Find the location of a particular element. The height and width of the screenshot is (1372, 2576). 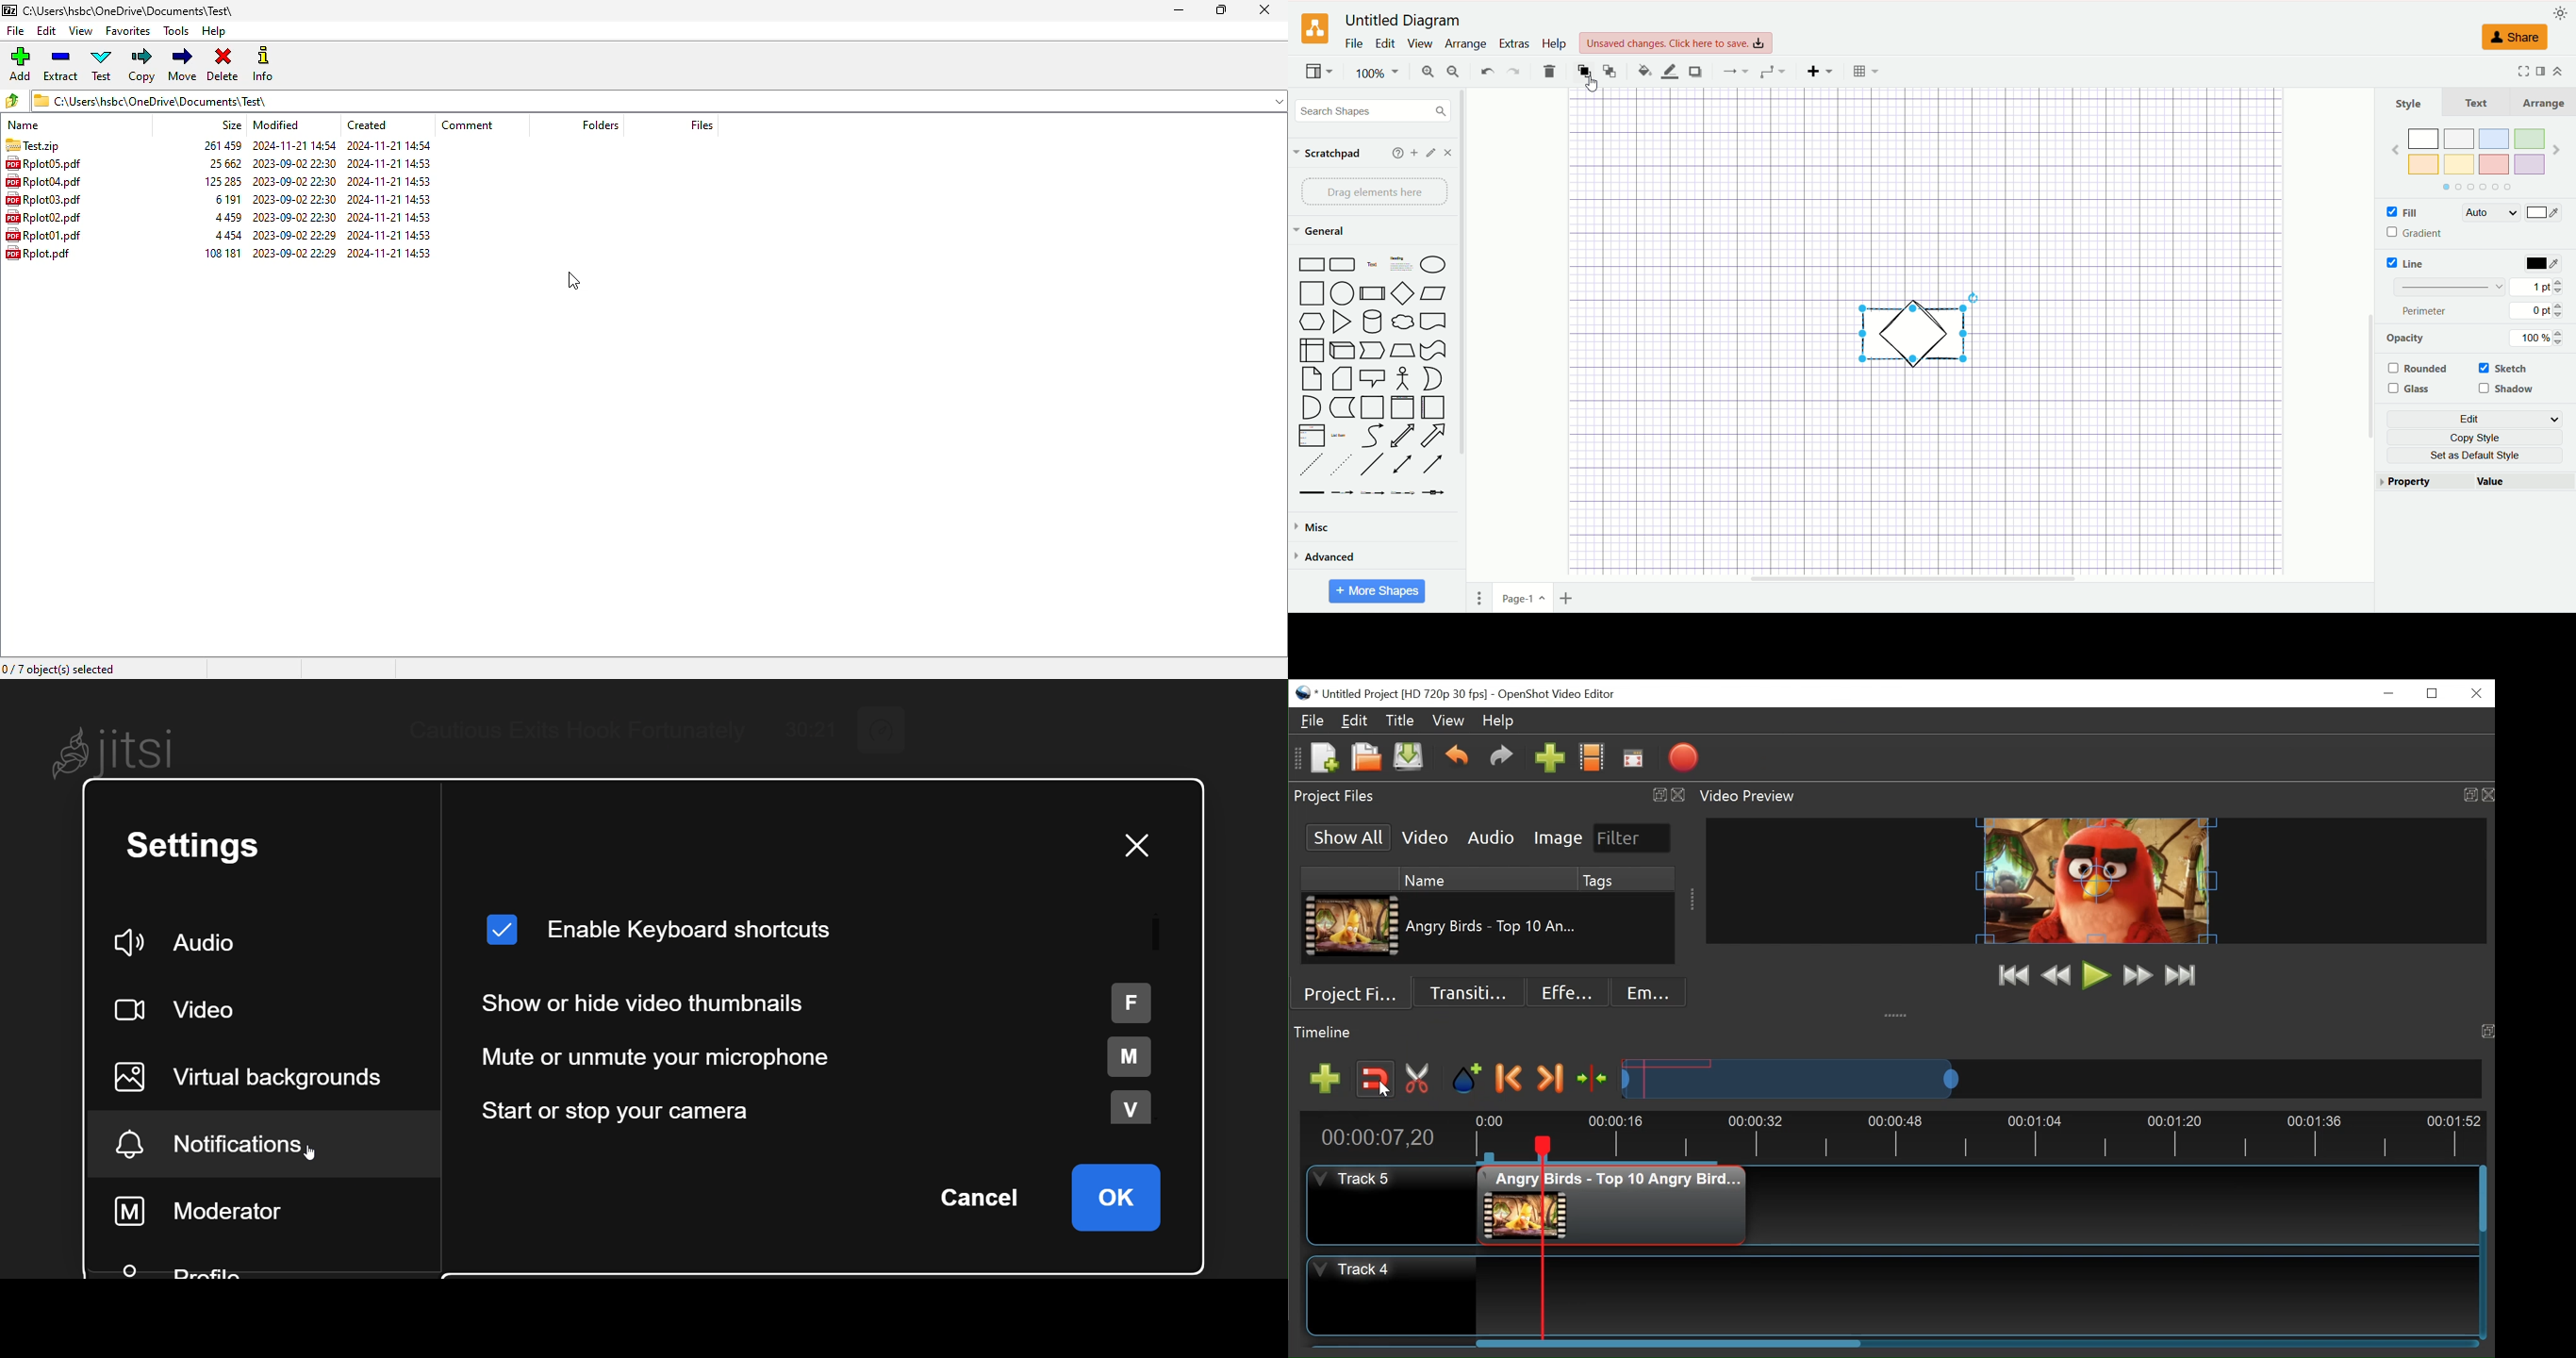

click here to save is located at coordinates (1674, 43).